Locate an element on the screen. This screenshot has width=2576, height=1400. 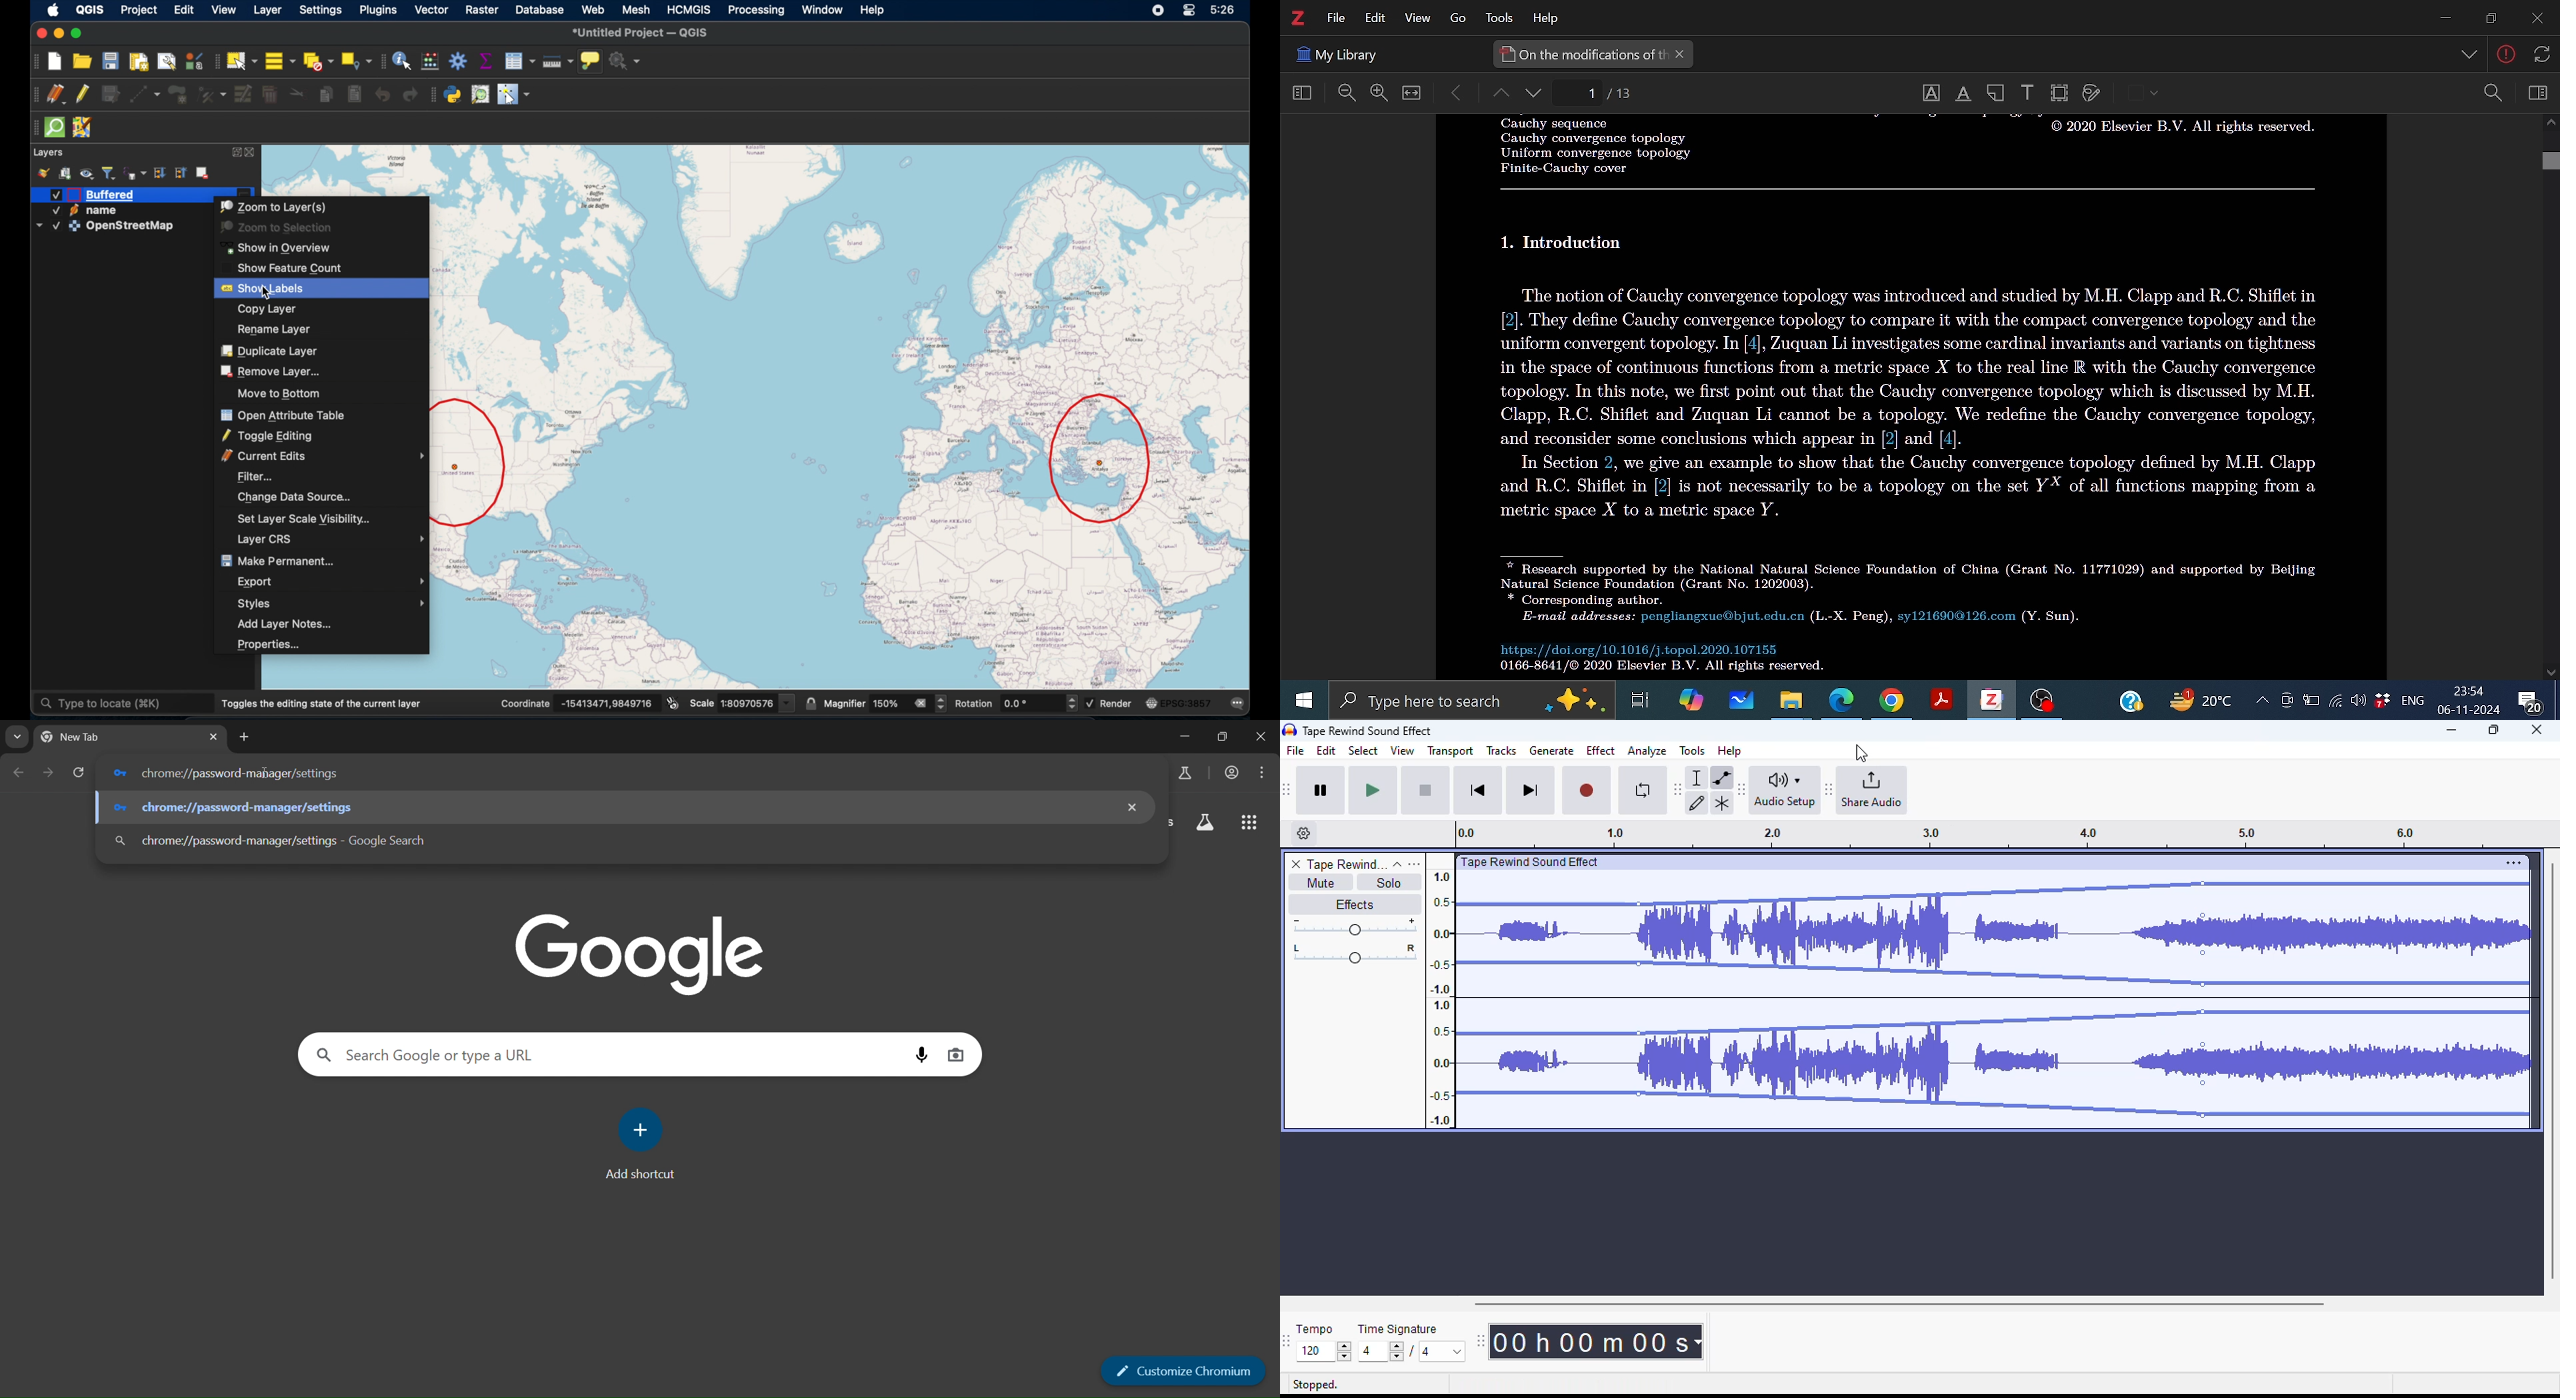
analyze is located at coordinates (1647, 751).